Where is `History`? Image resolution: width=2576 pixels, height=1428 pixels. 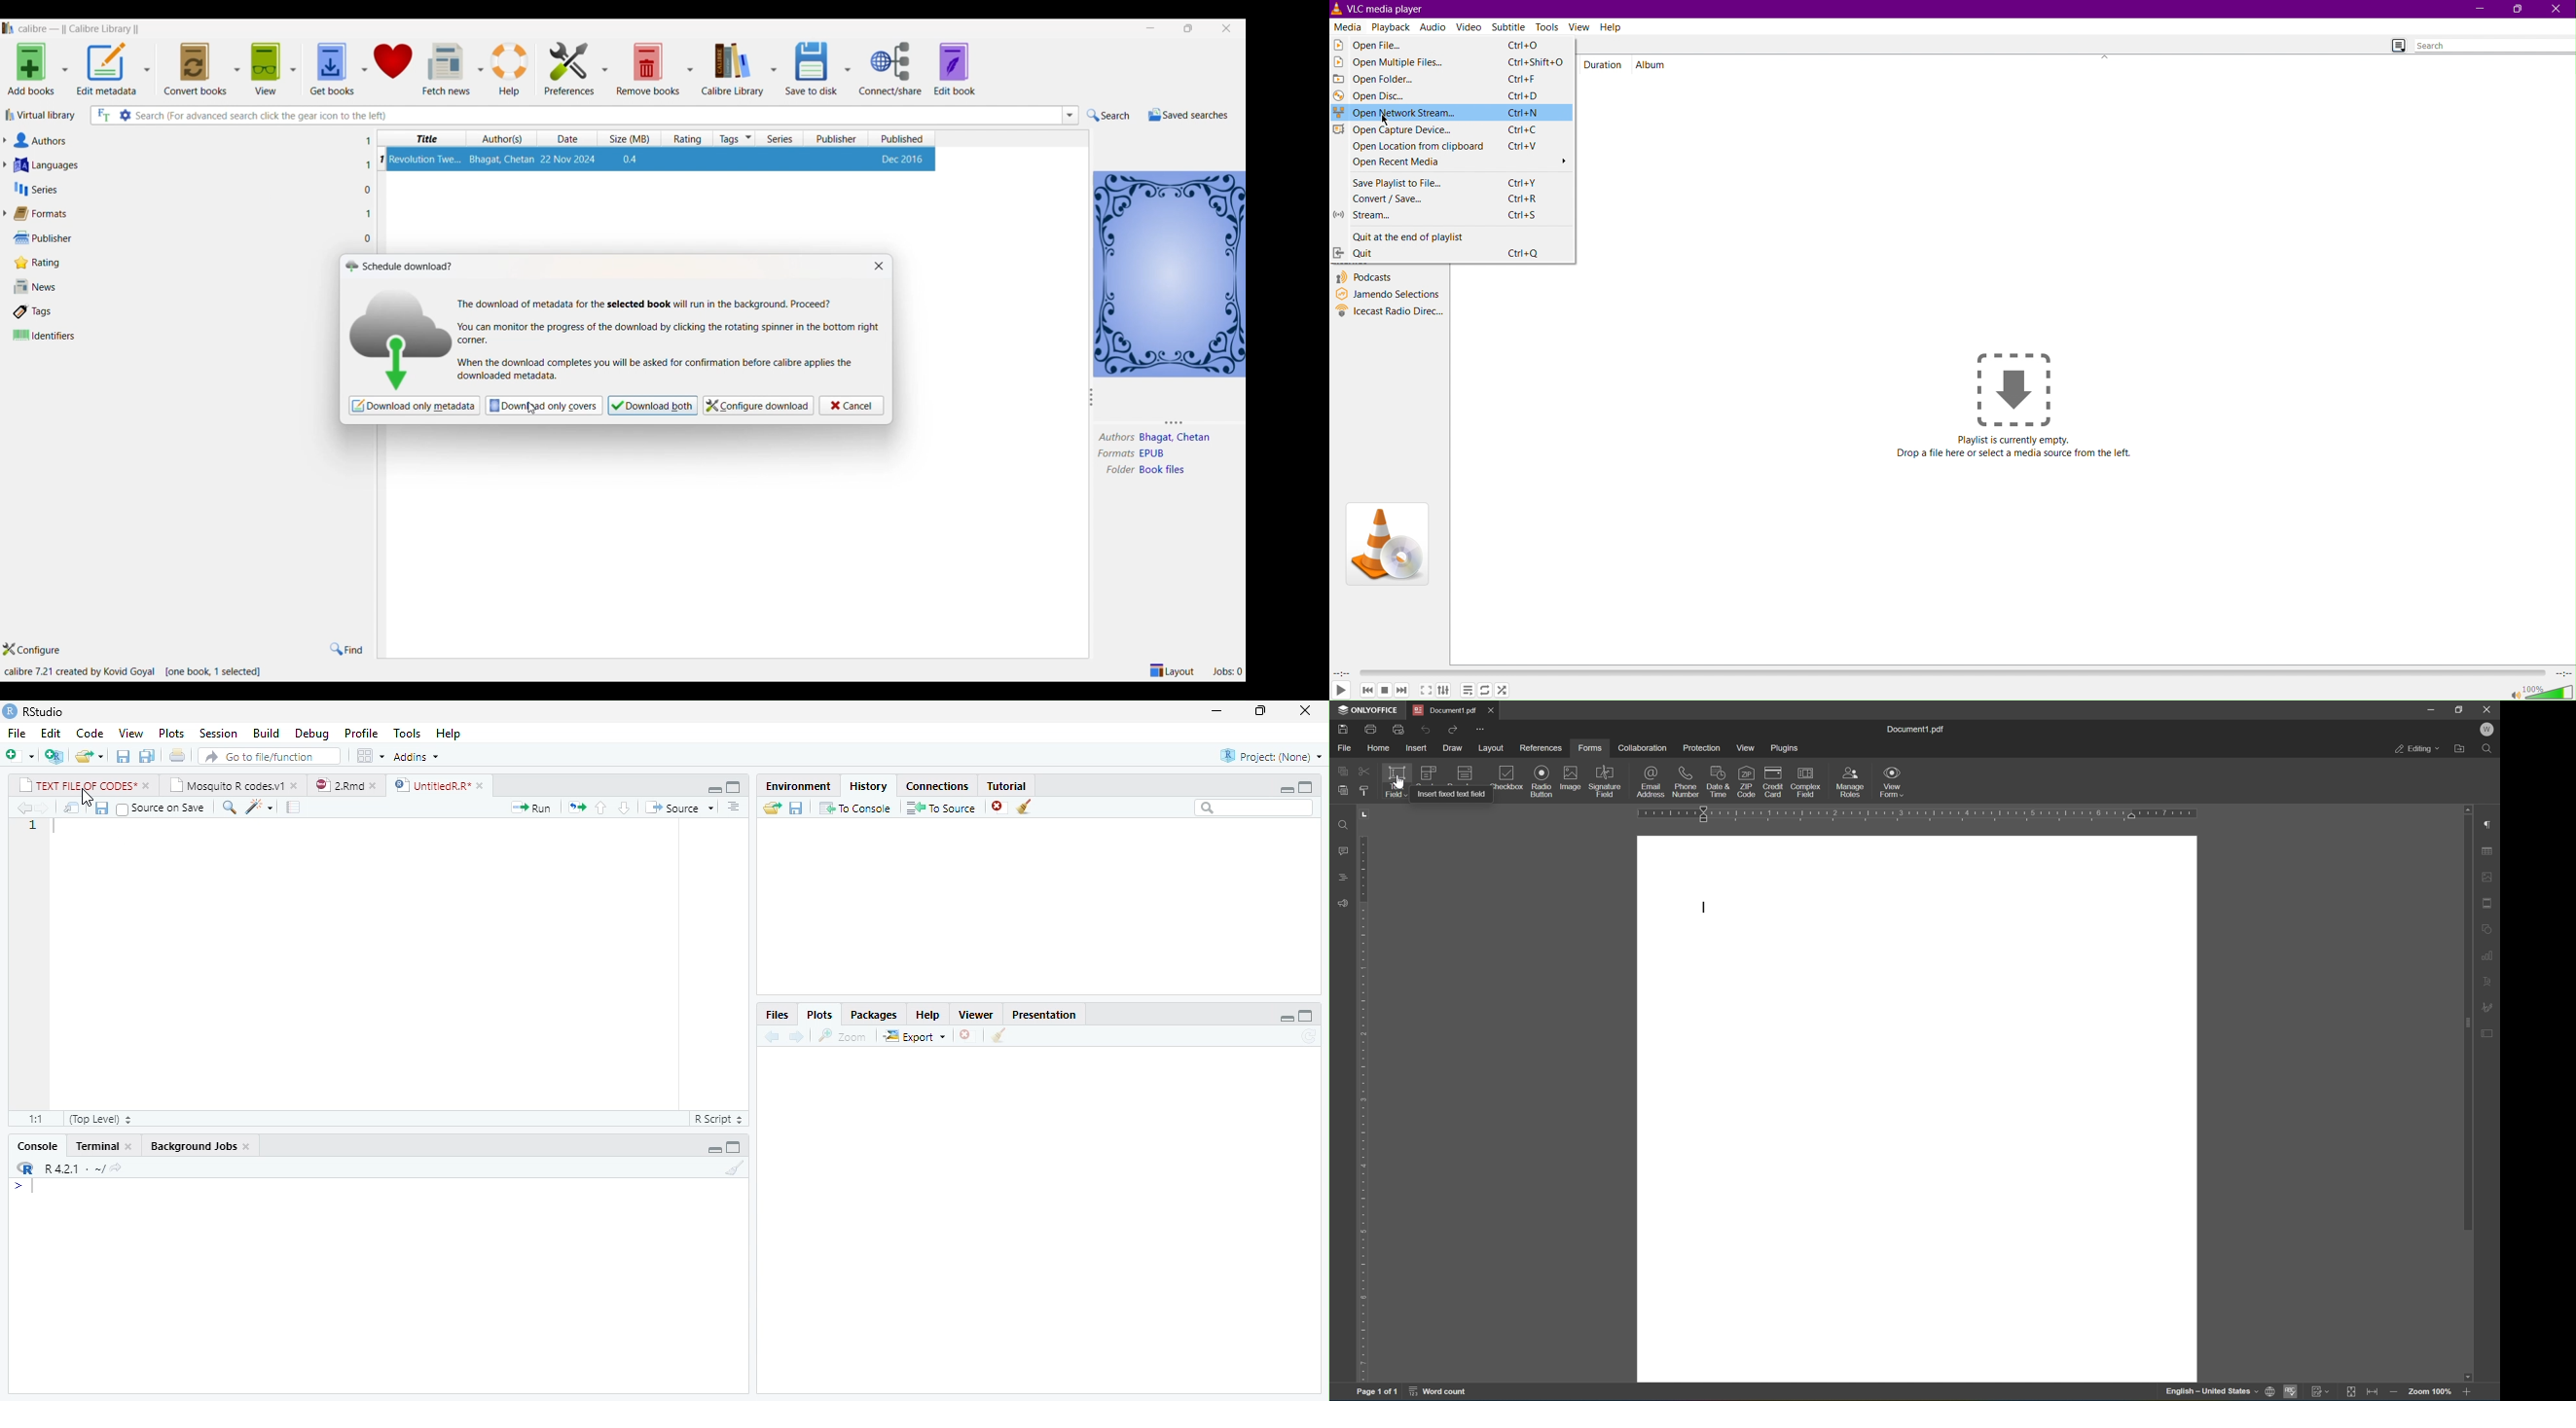
History is located at coordinates (868, 785).